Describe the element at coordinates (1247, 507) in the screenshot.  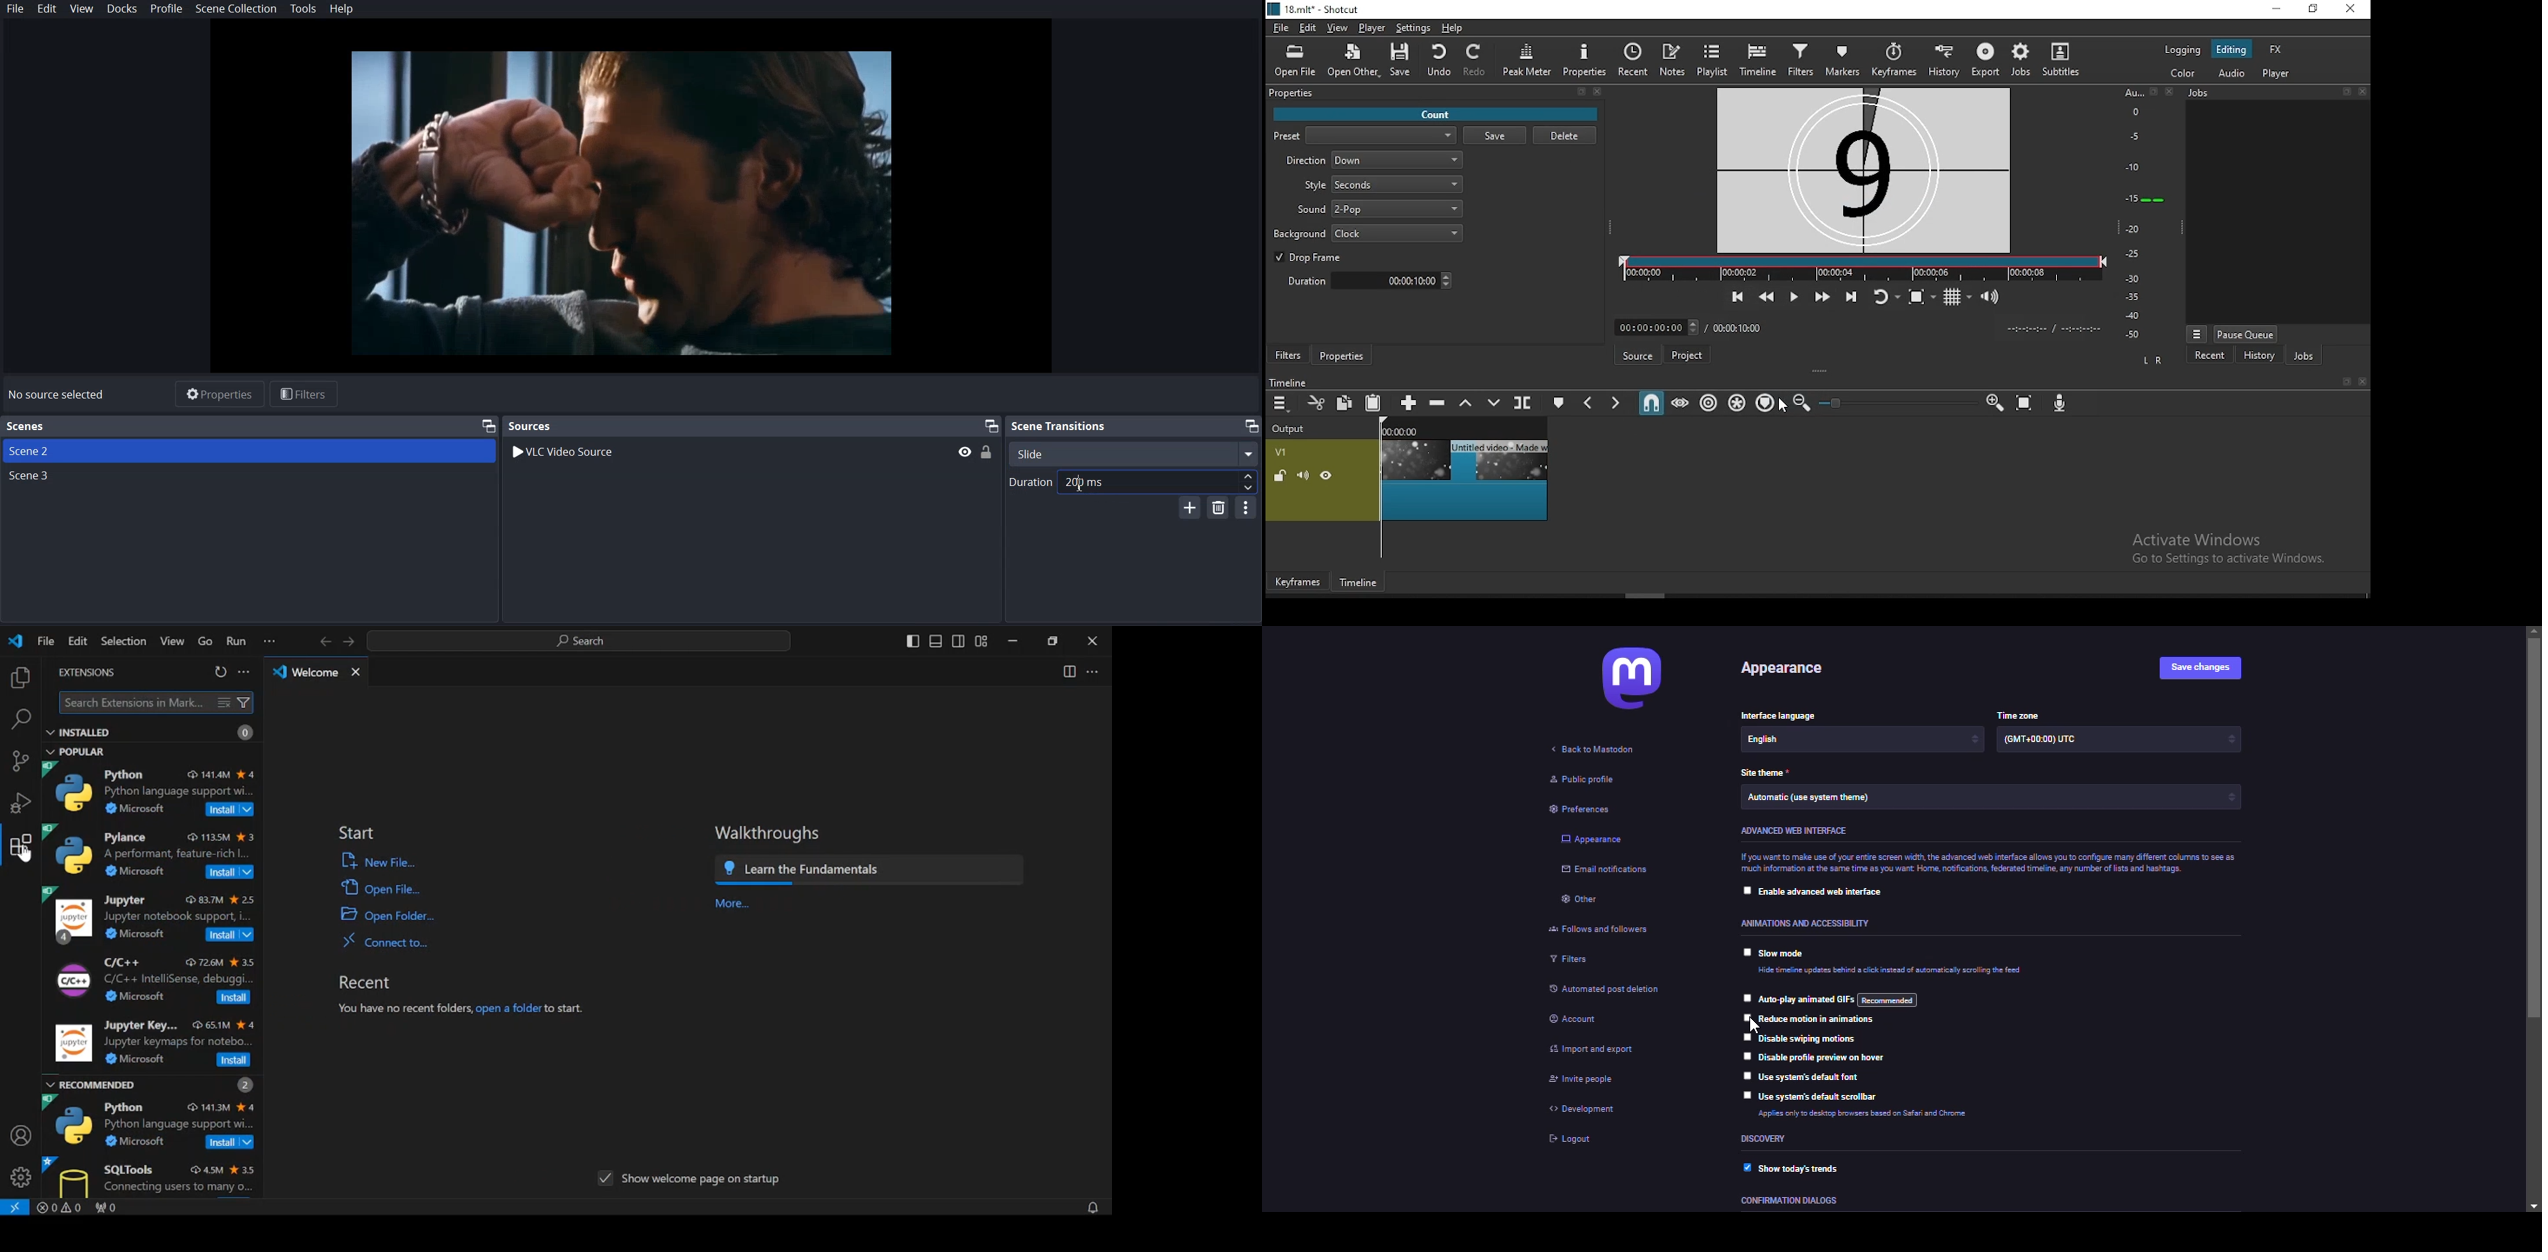
I see `Configurable Transition Properties` at that location.